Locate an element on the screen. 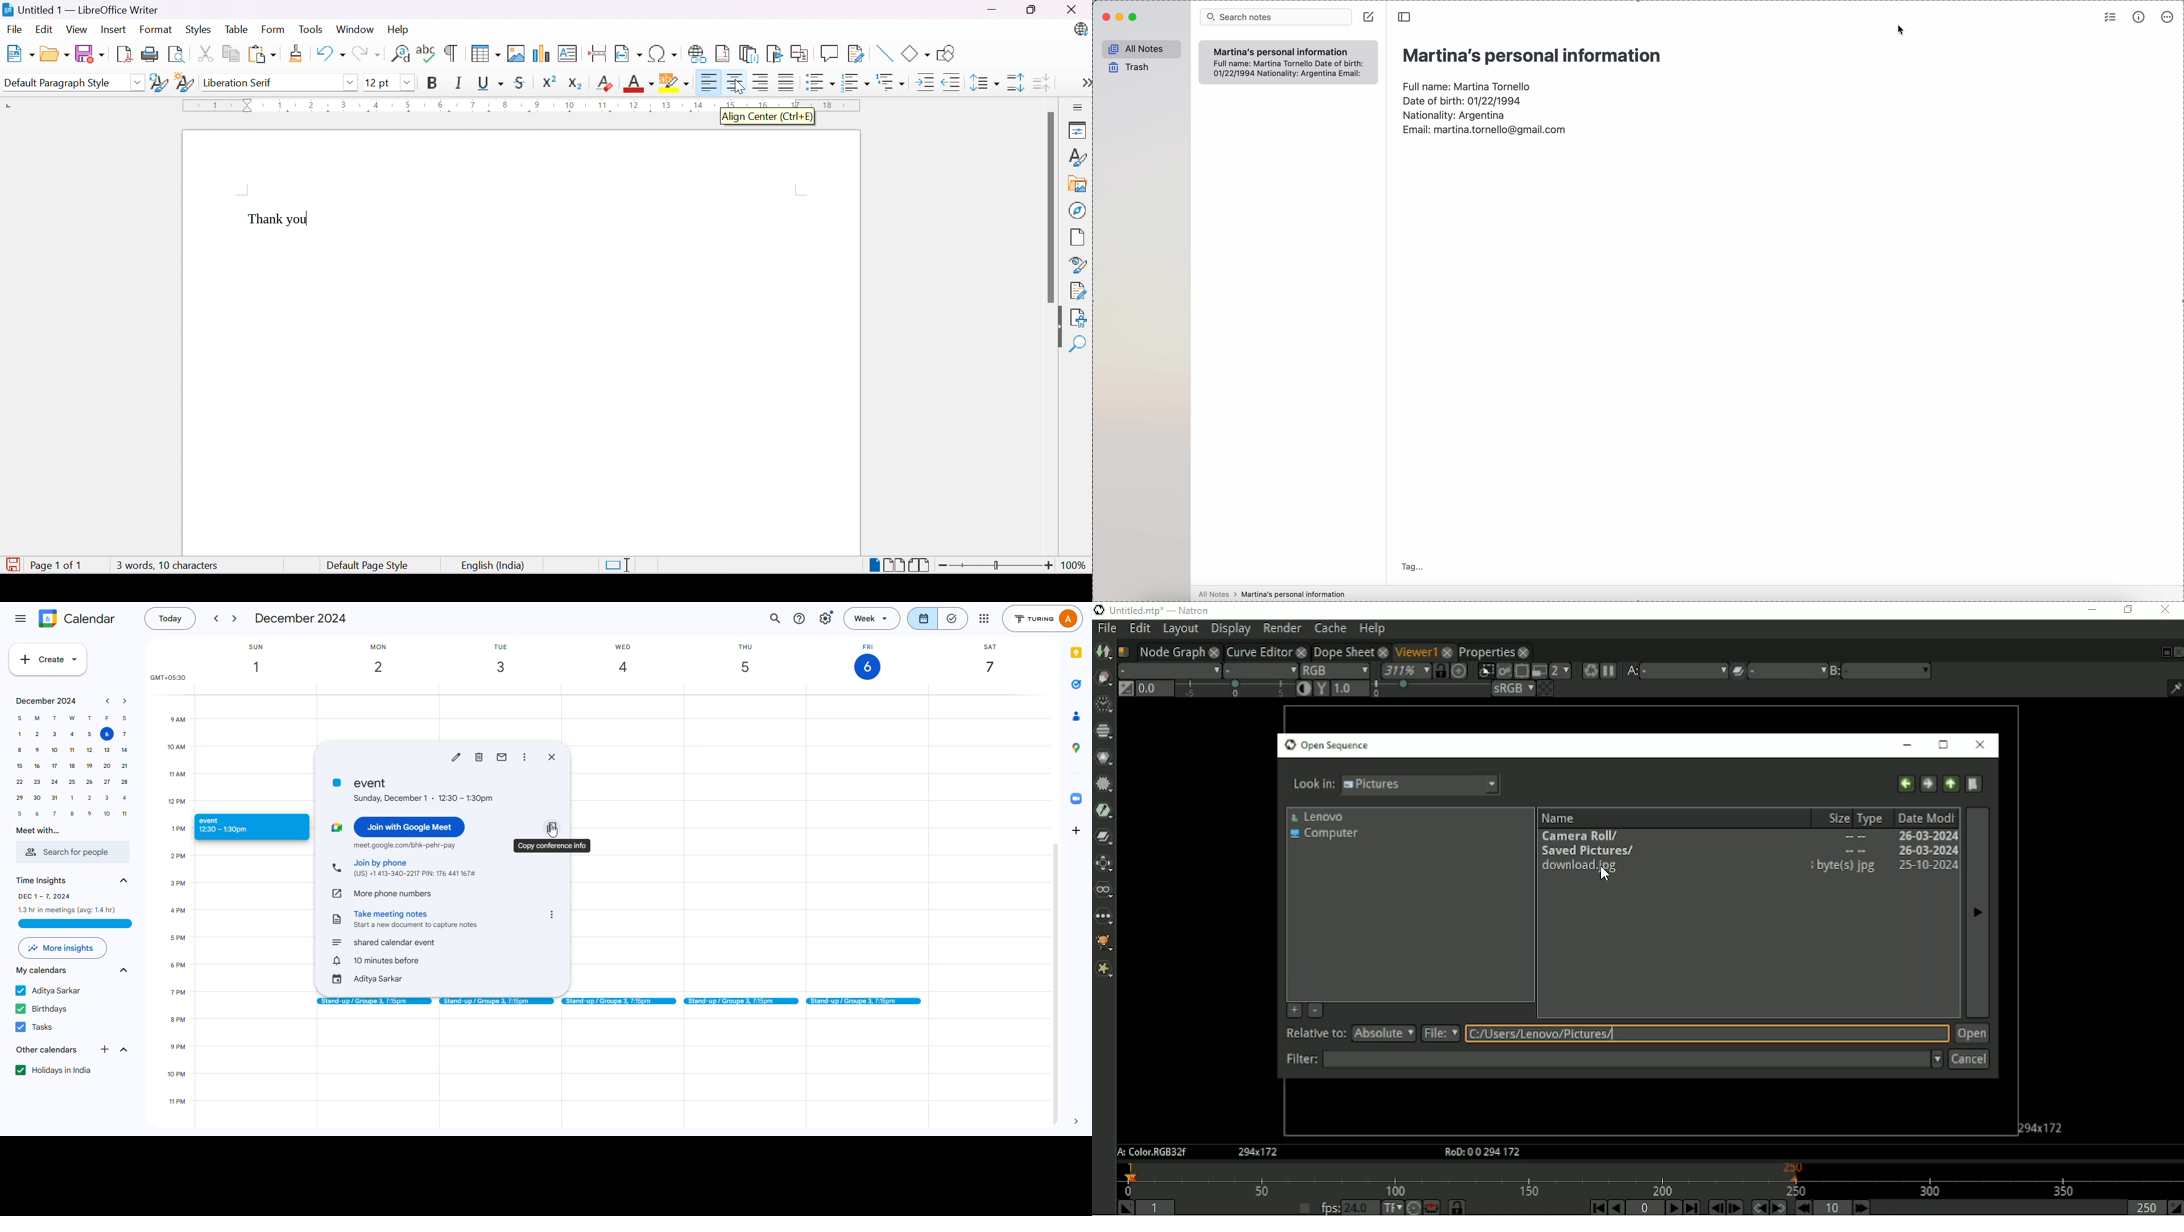  Liberation Serif is located at coordinates (240, 84).